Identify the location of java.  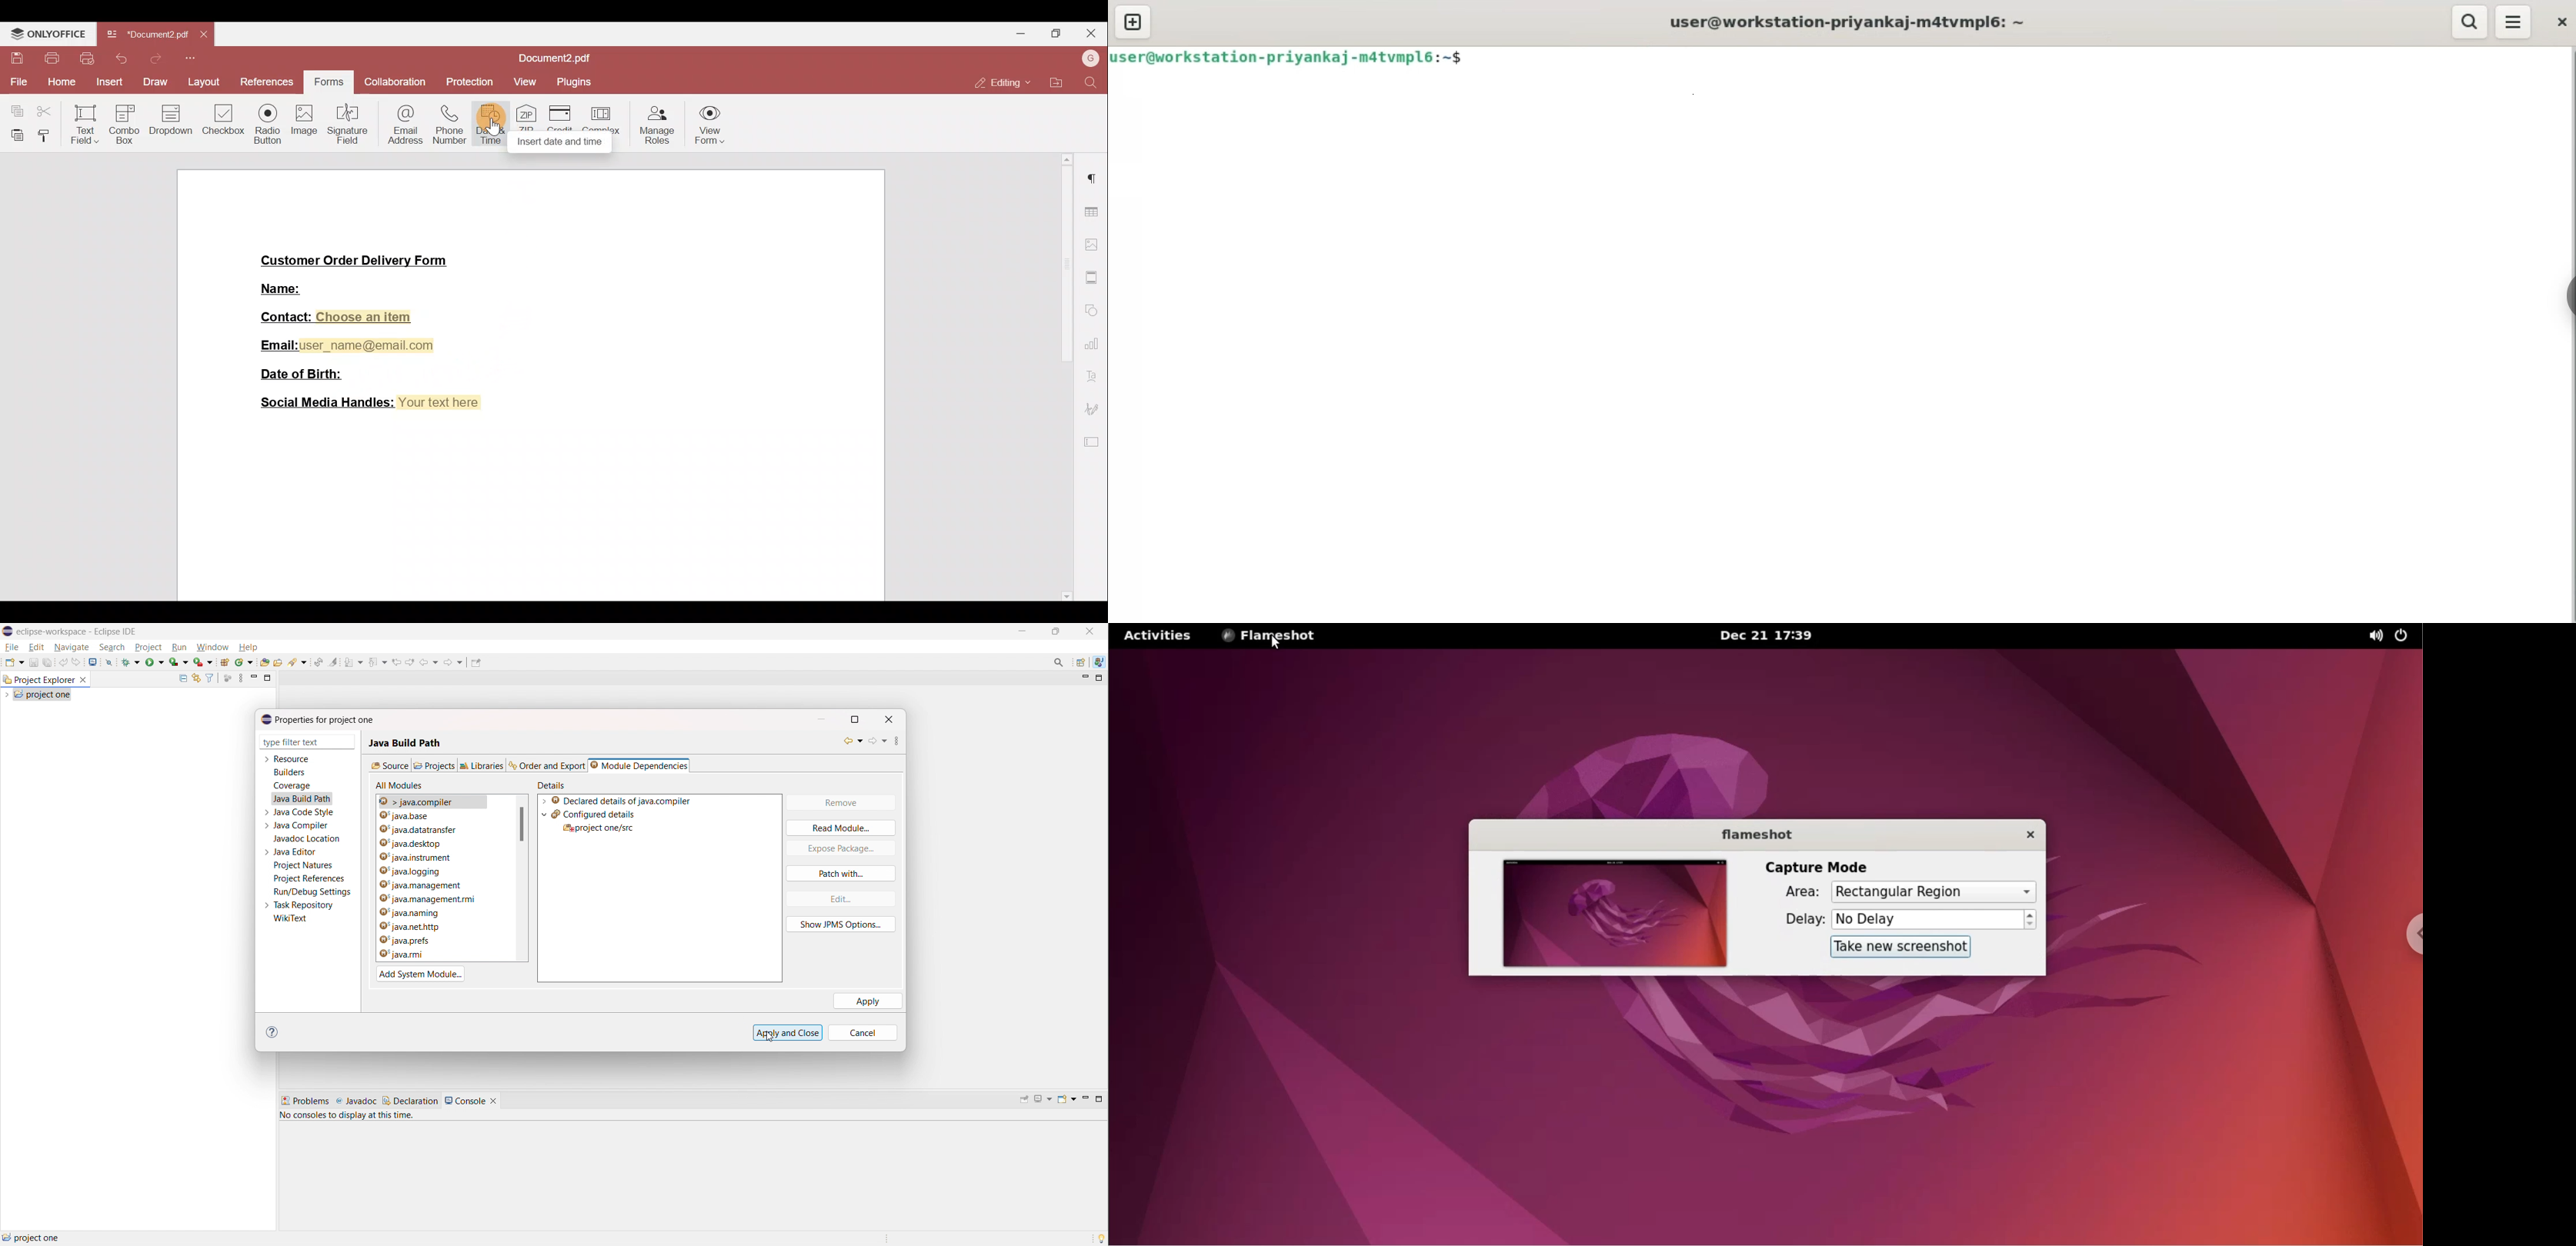
(1099, 662).